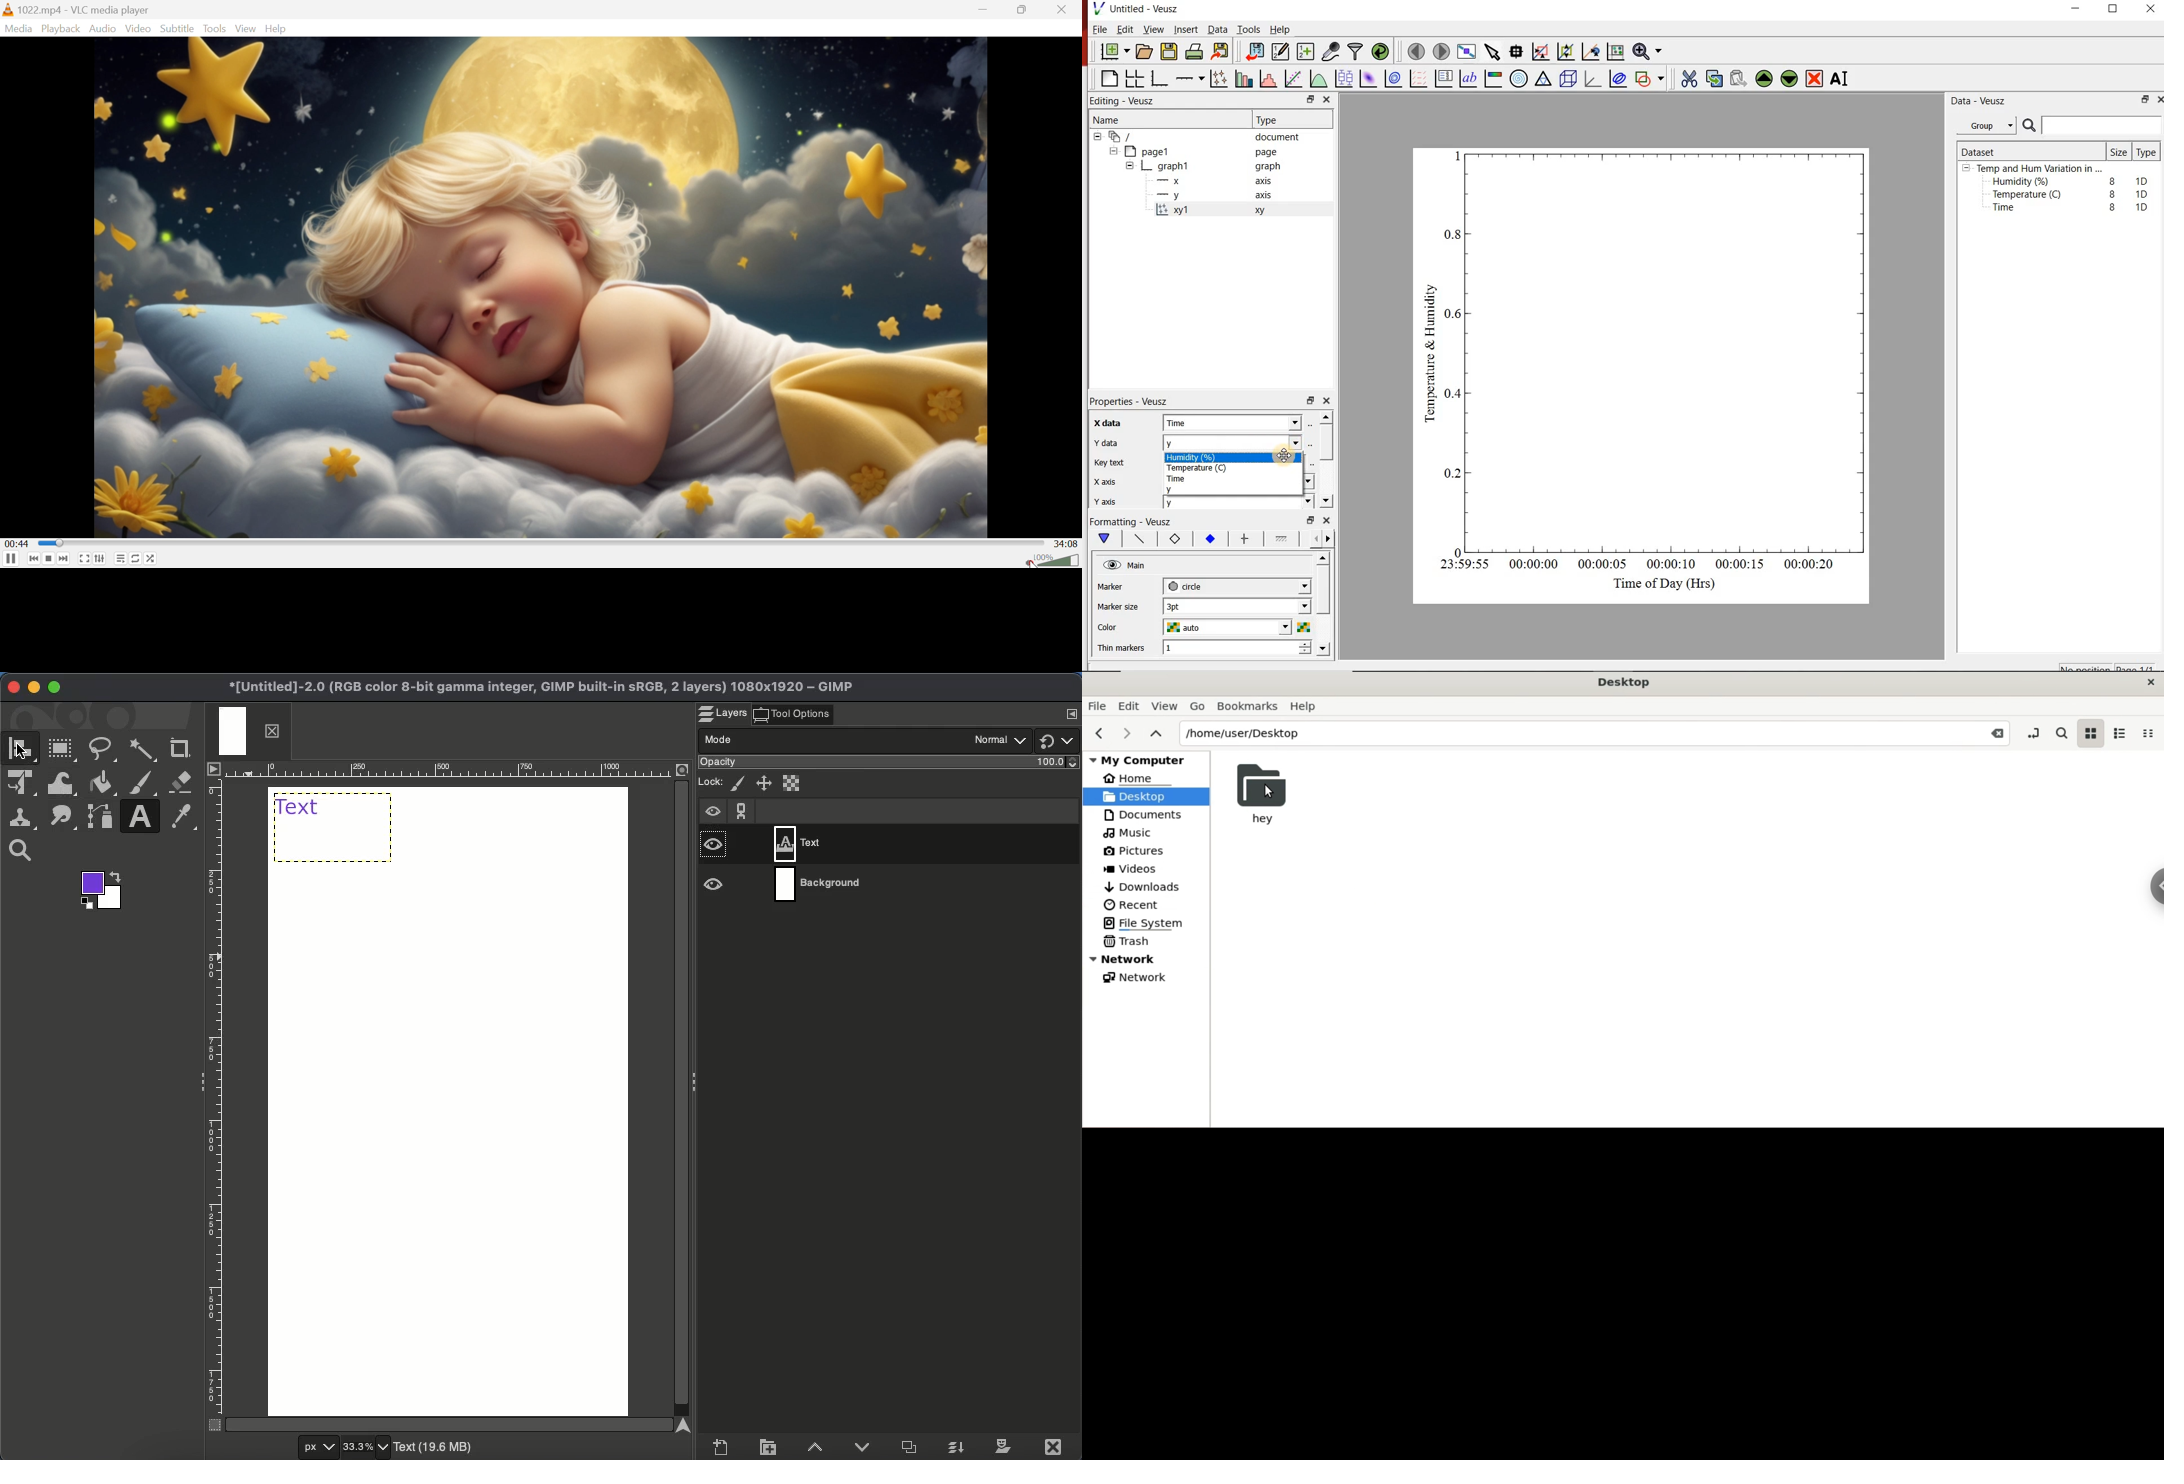  What do you see at coordinates (1195, 53) in the screenshot?
I see `print the document` at bounding box center [1195, 53].